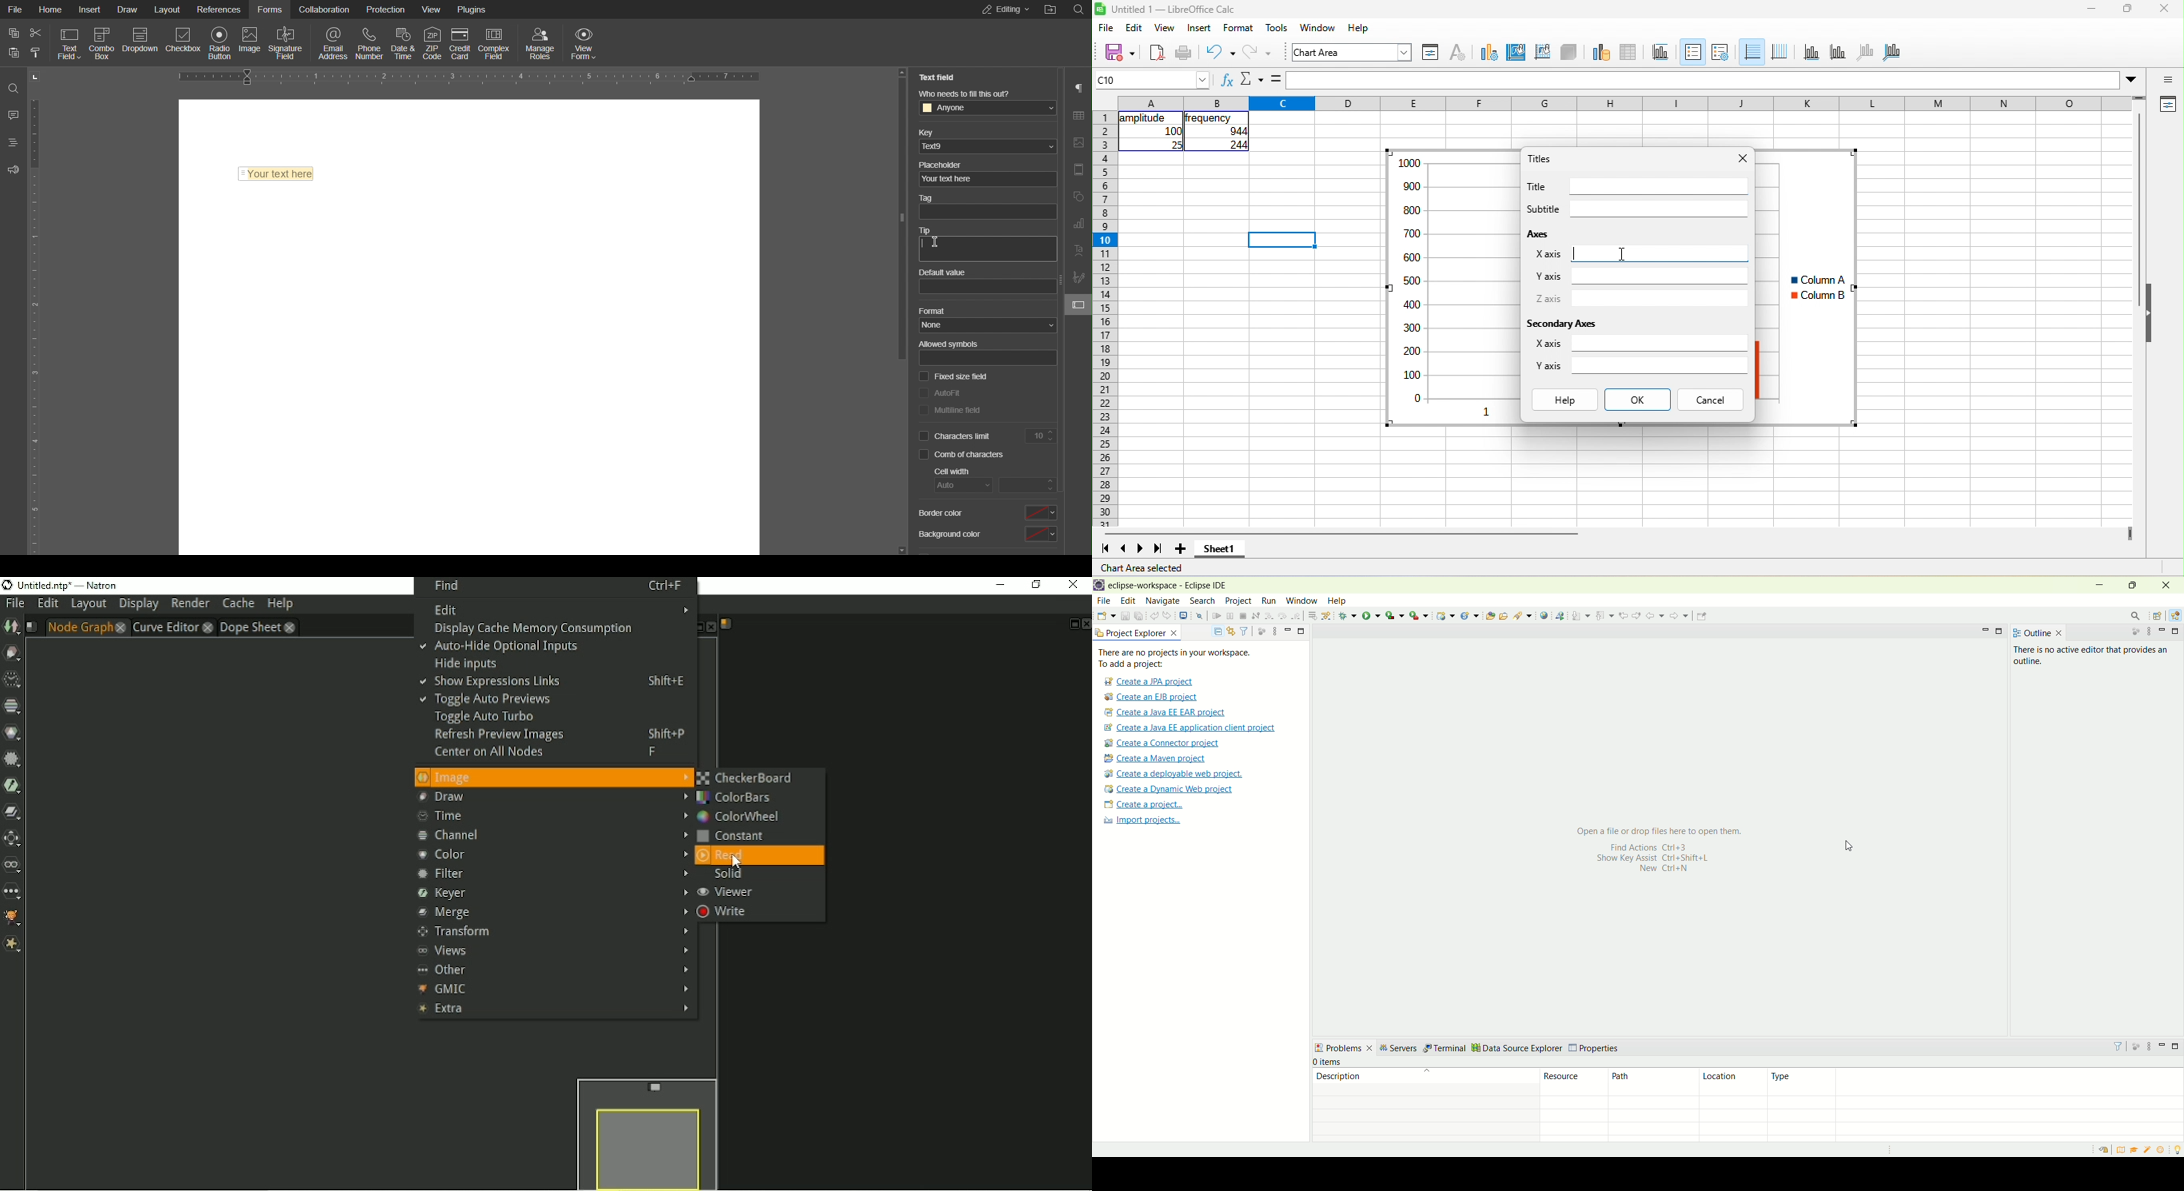 This screenshot has width=2184, height=1204. I want to click on 244, so click(1238, 145).